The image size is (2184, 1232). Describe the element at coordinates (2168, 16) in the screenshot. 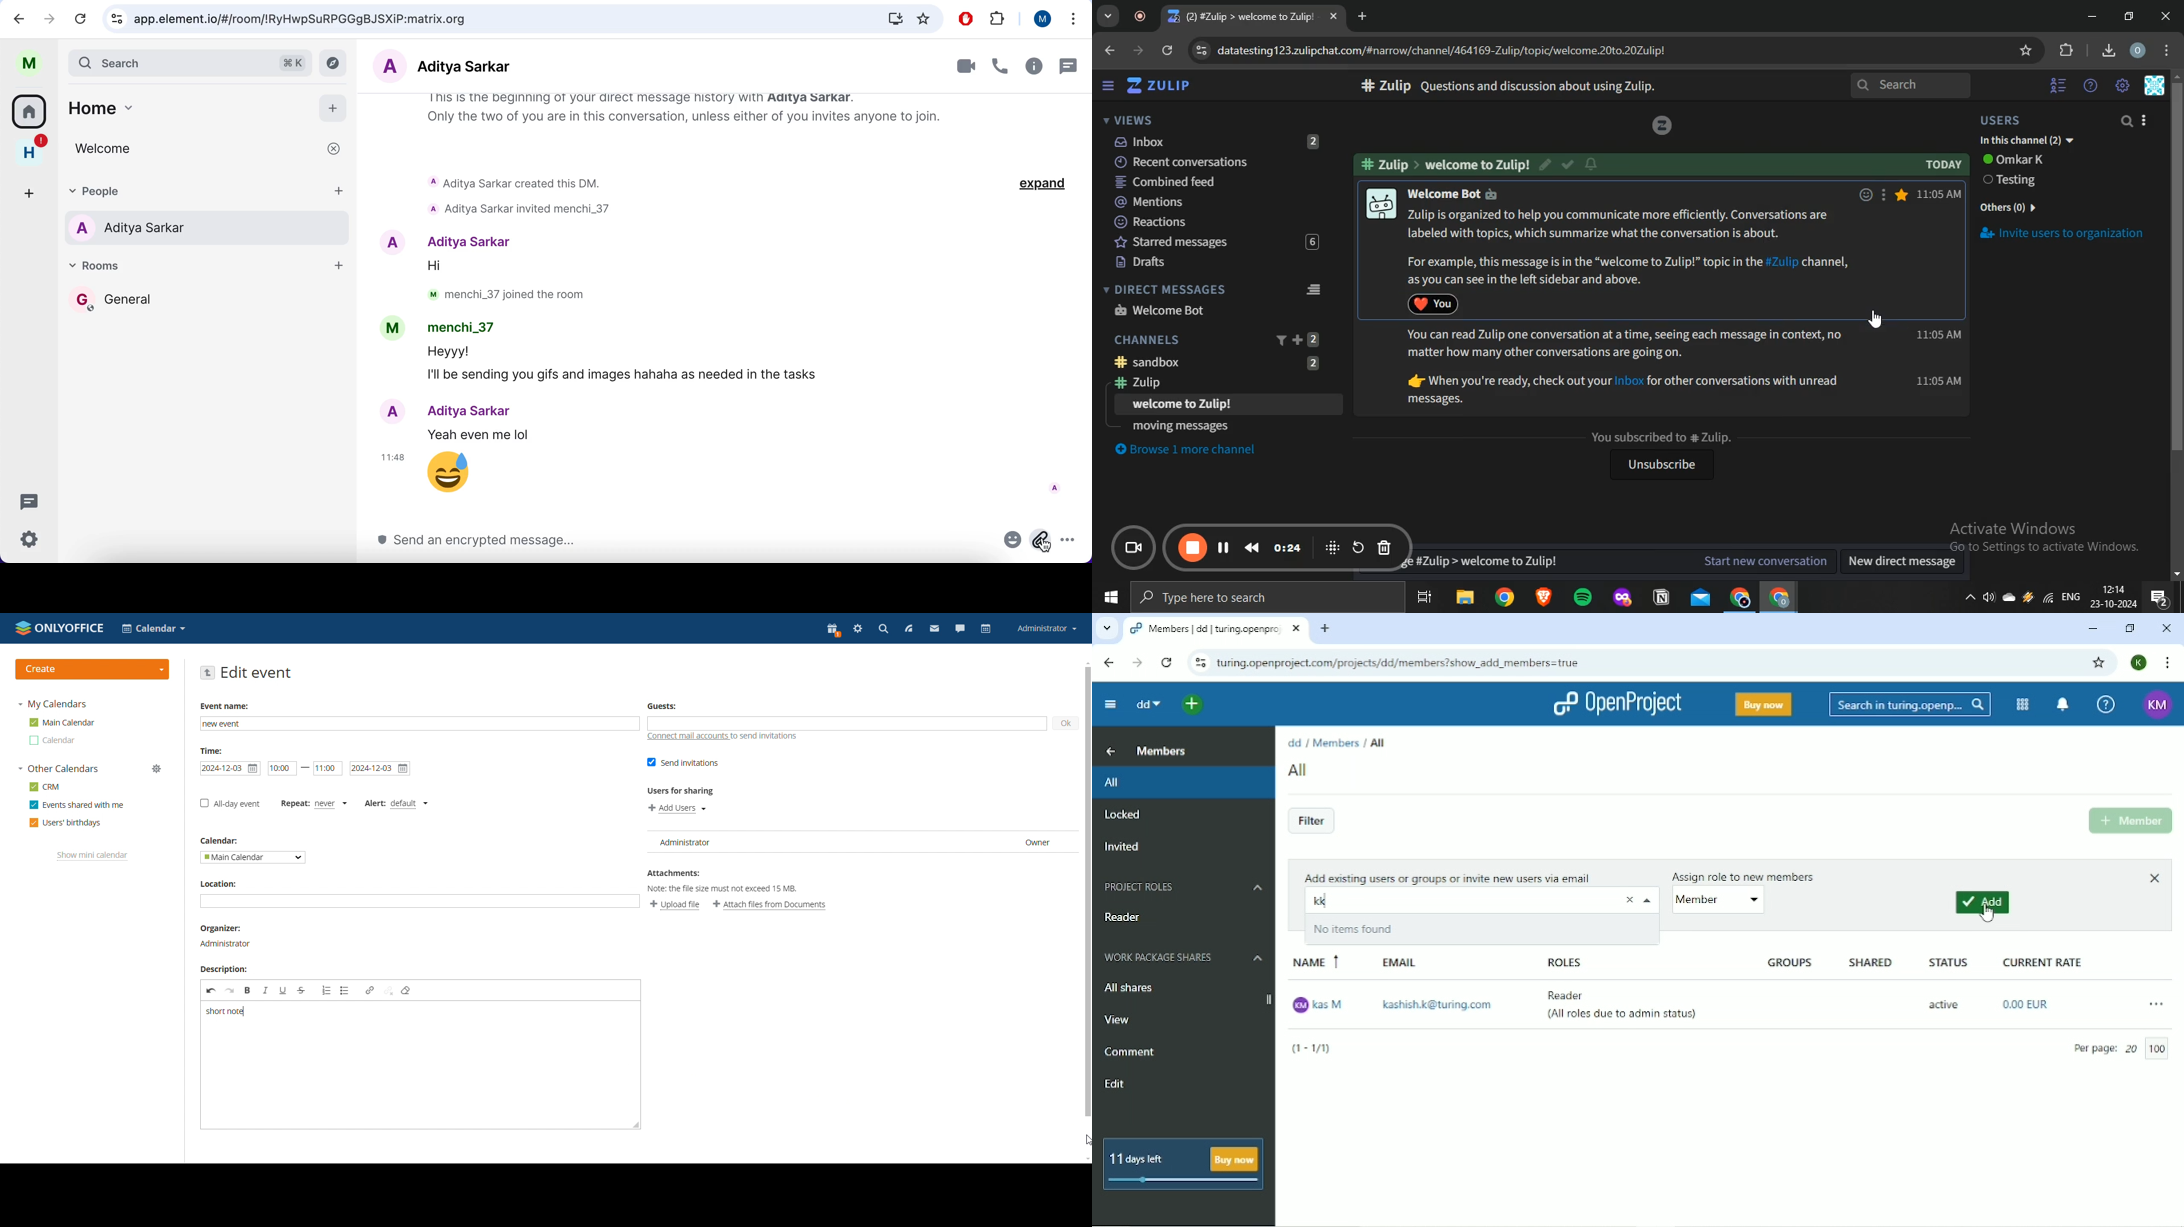

I see `close` at that location.